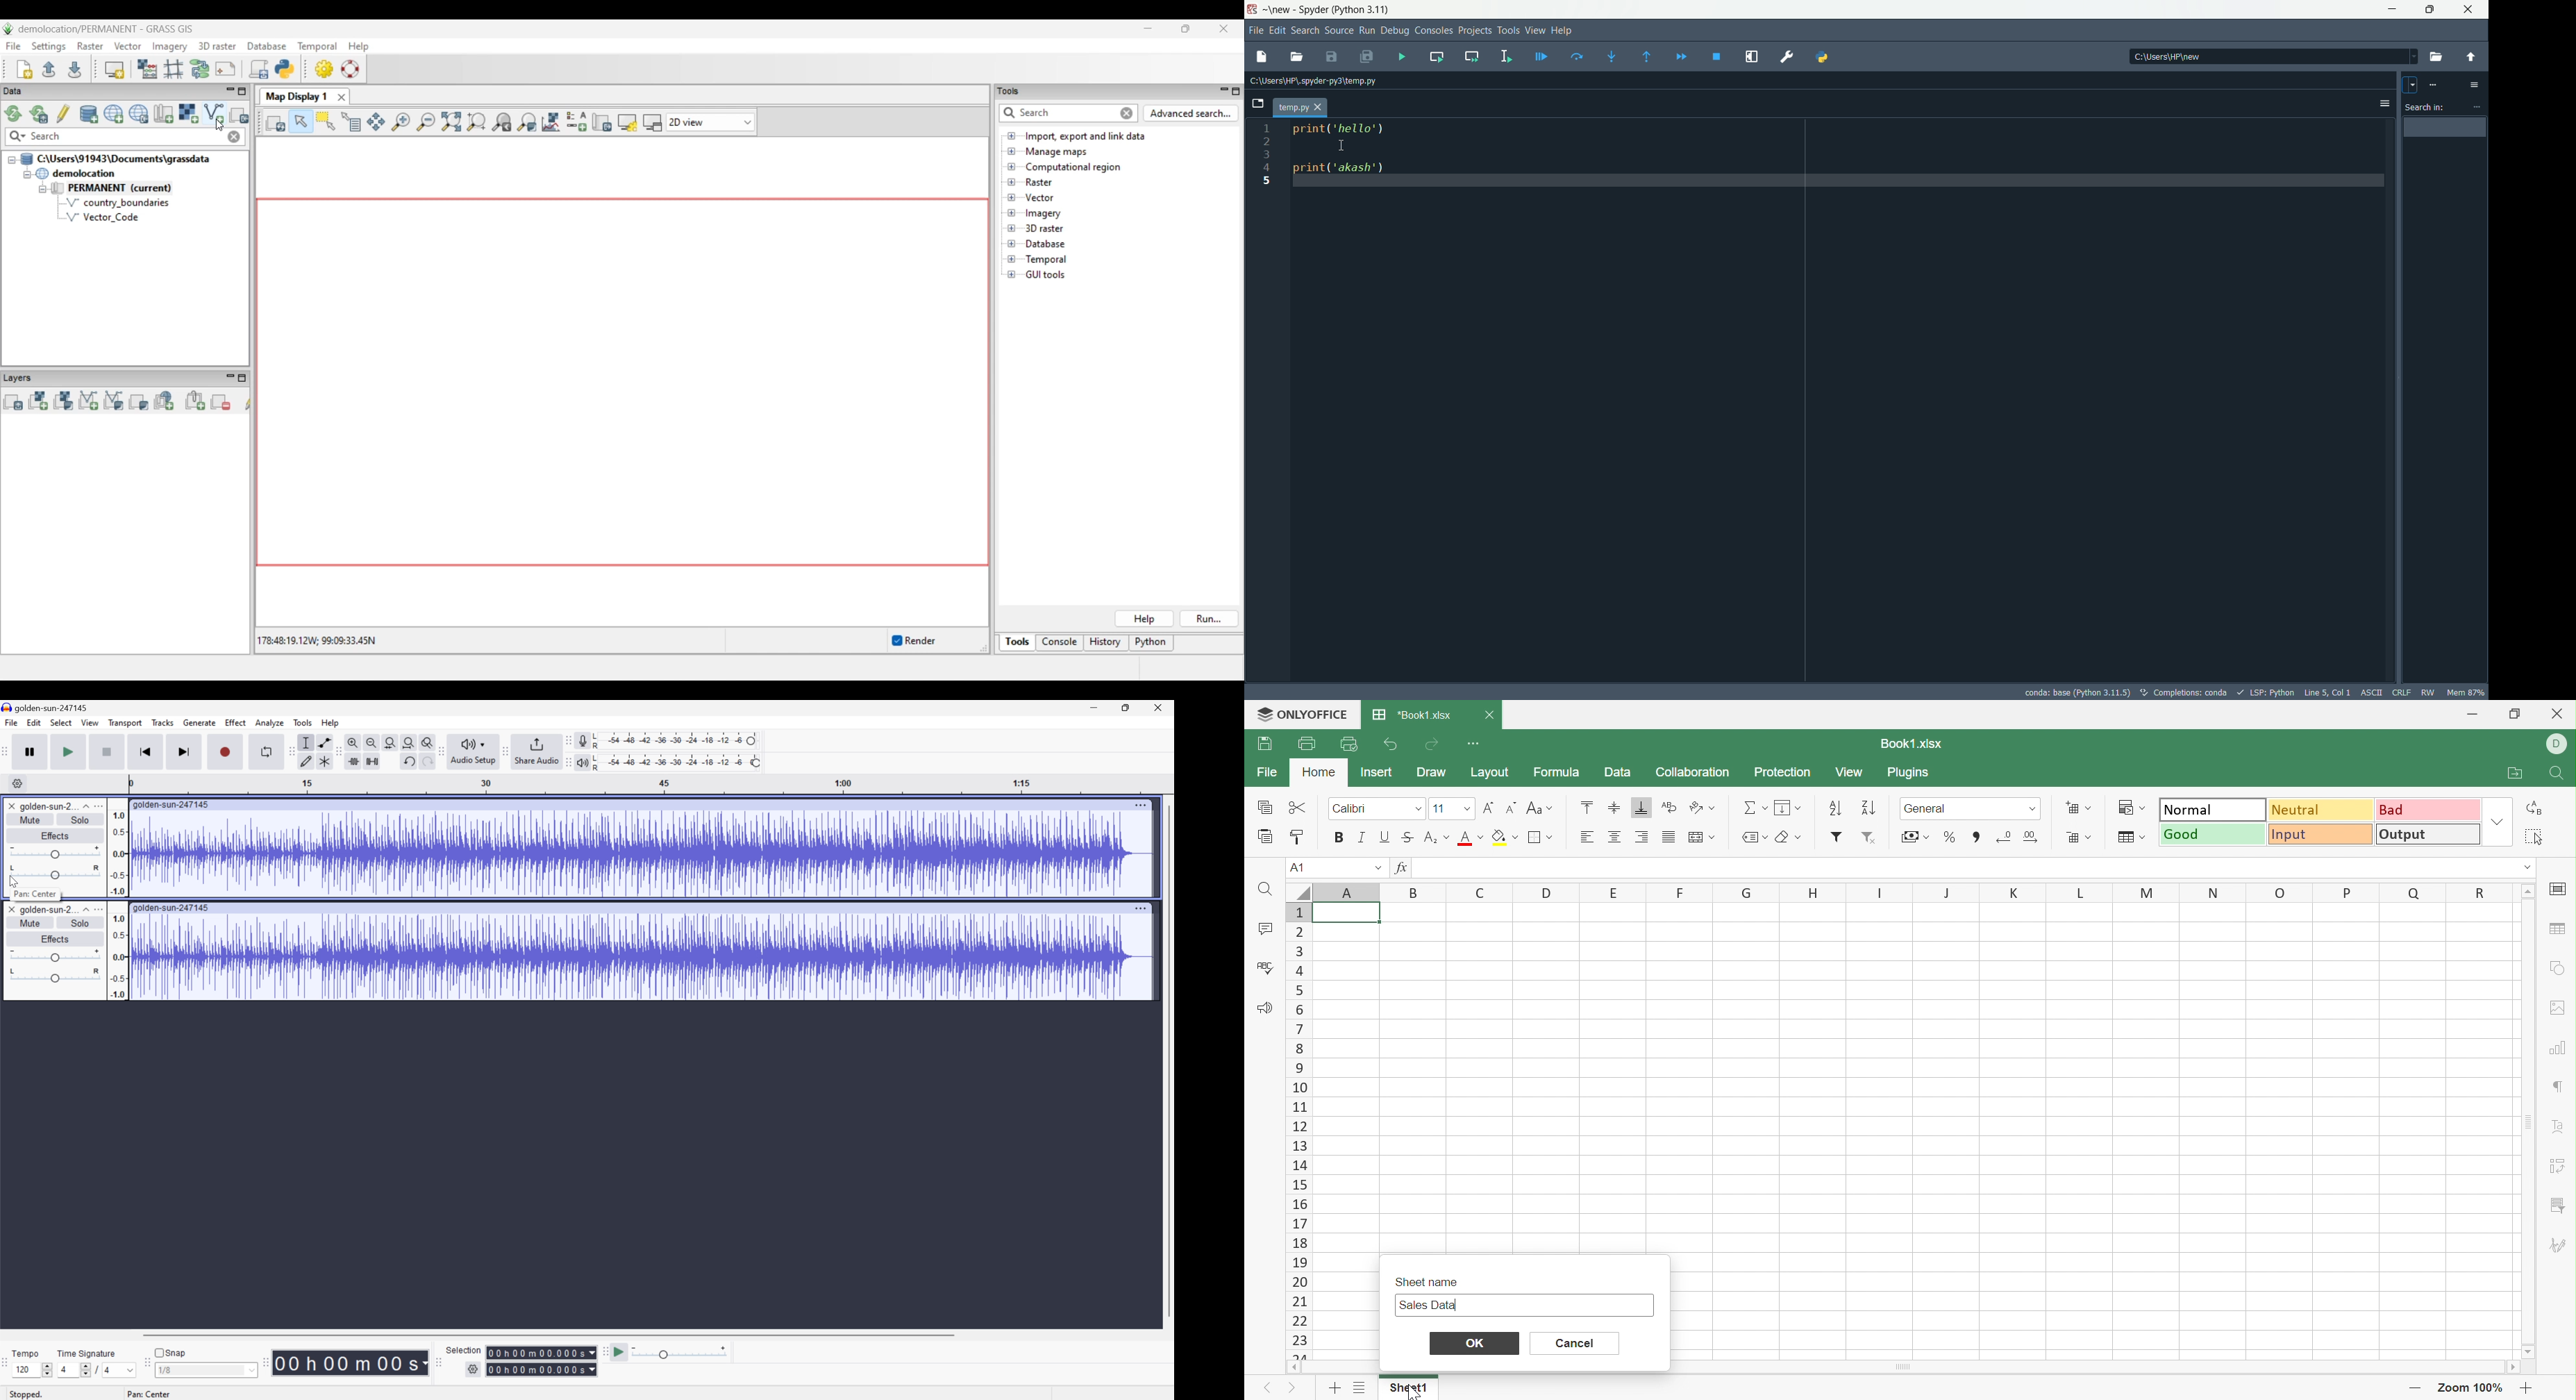  I want to click on Comma style, so click(1975, 836).